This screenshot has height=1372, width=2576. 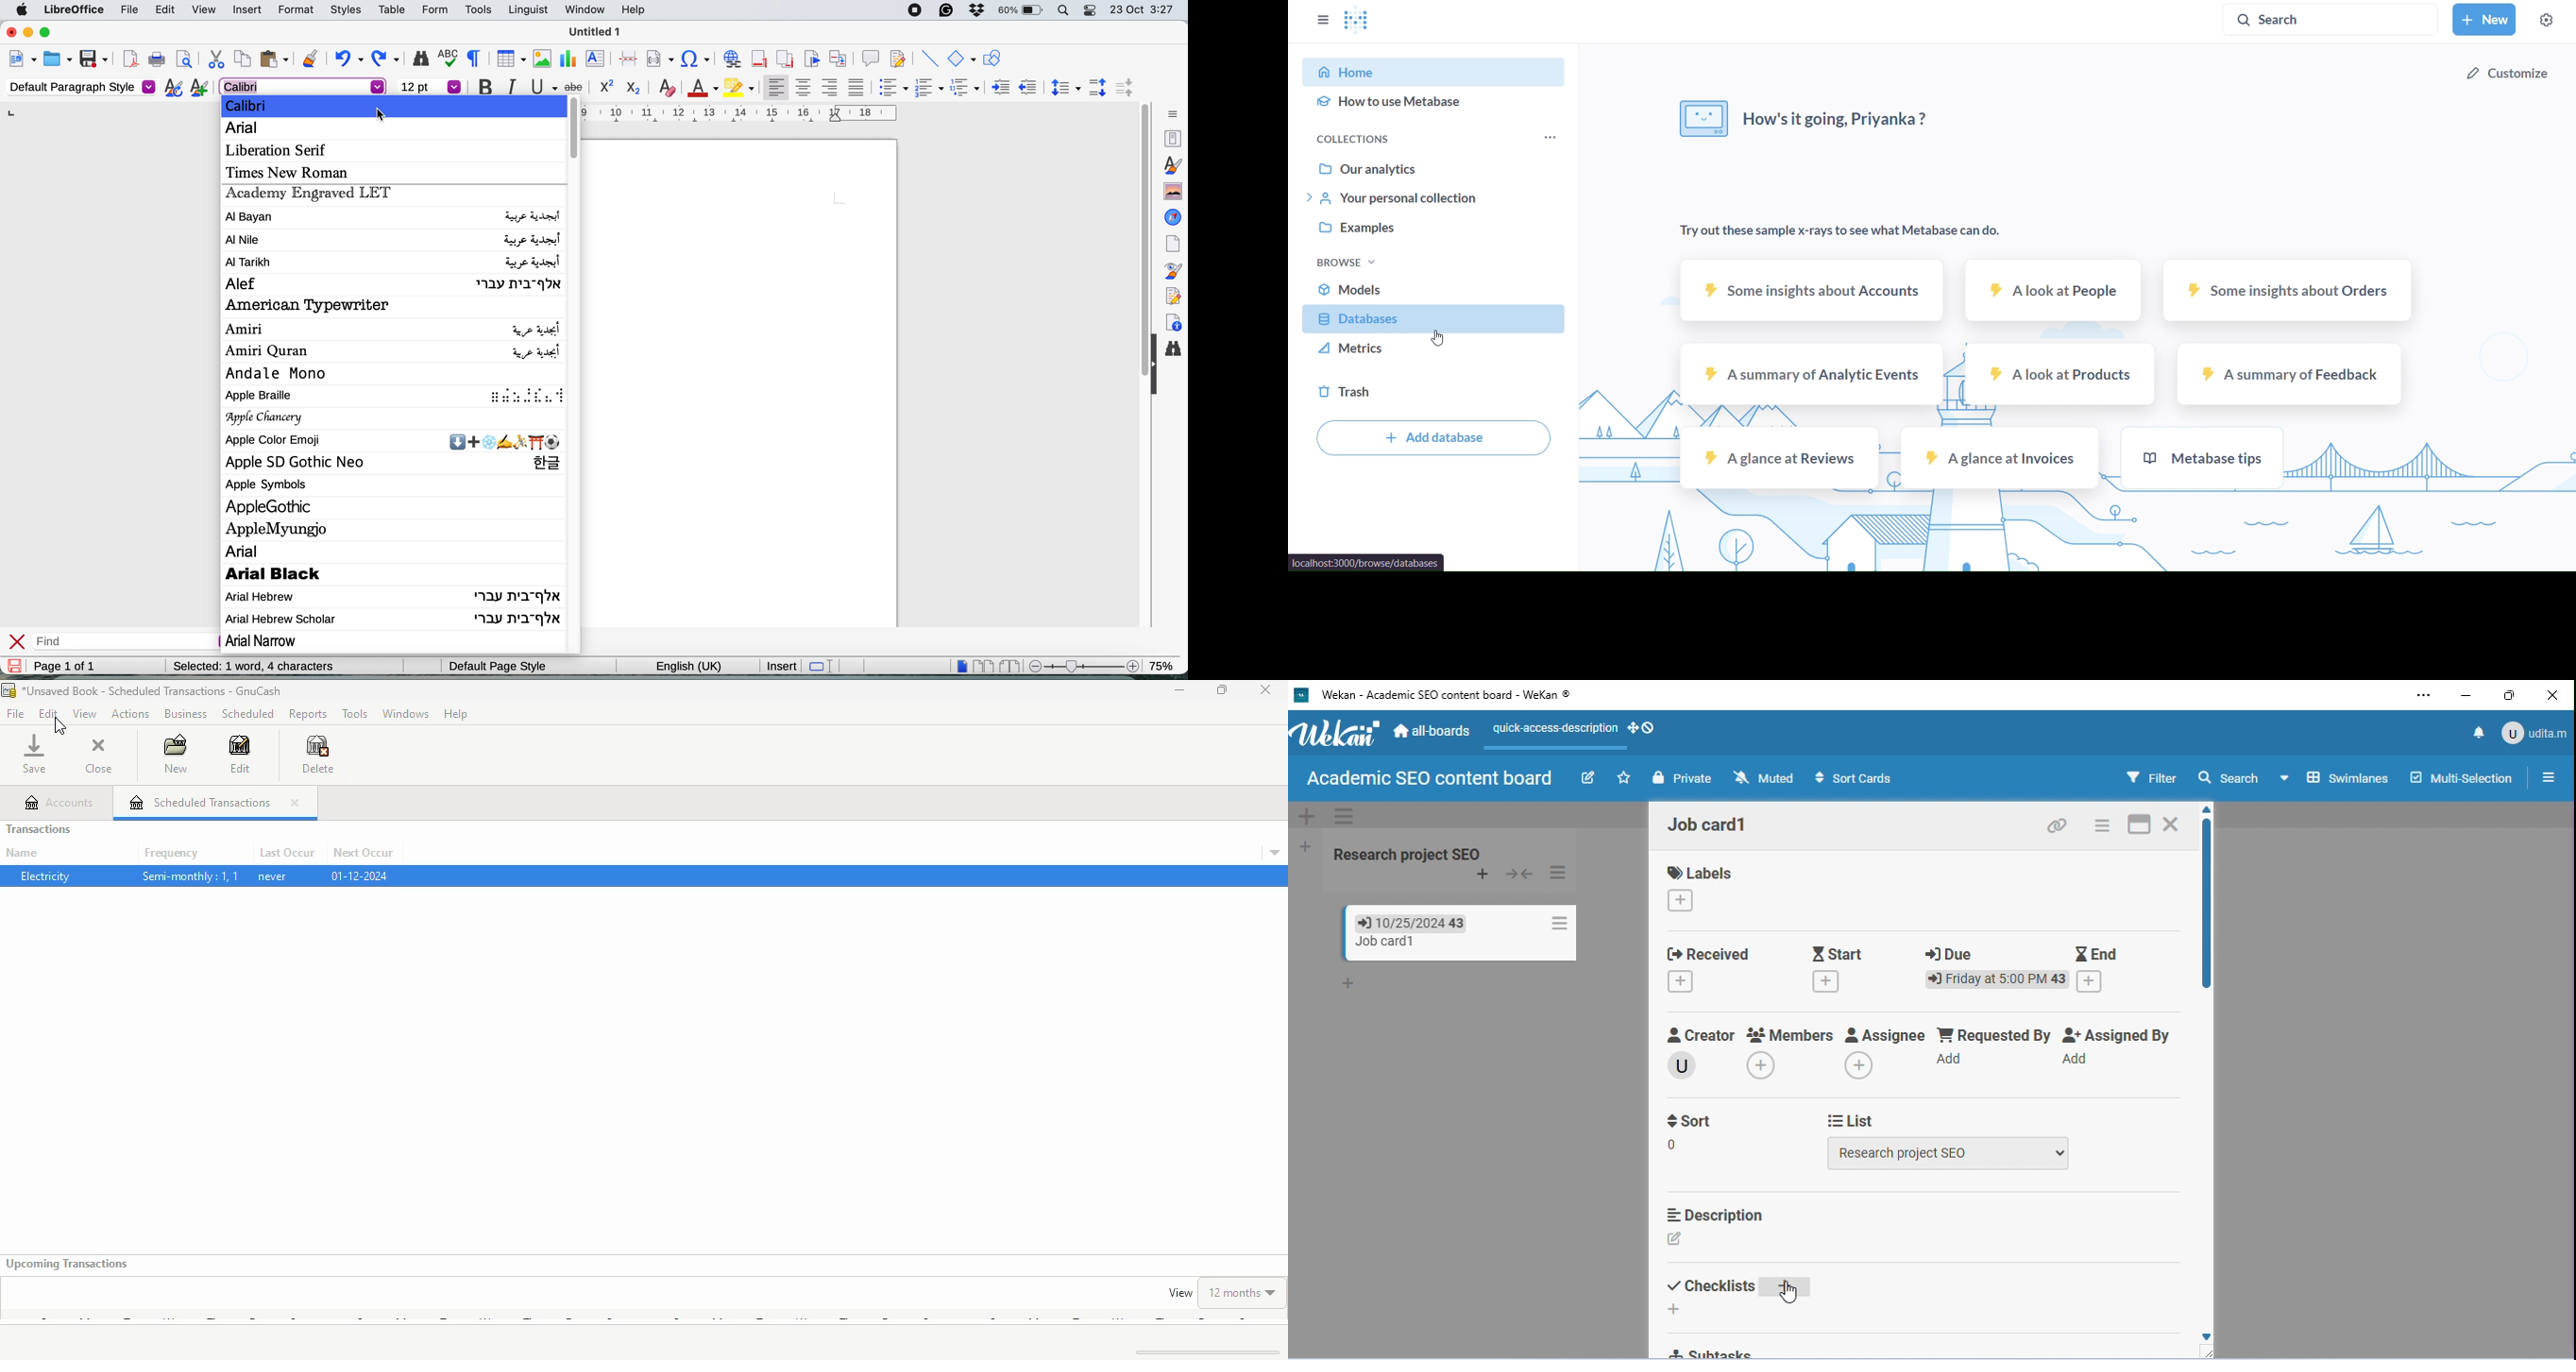 I want to click on wekan logo, so click(x=1337, y=737).